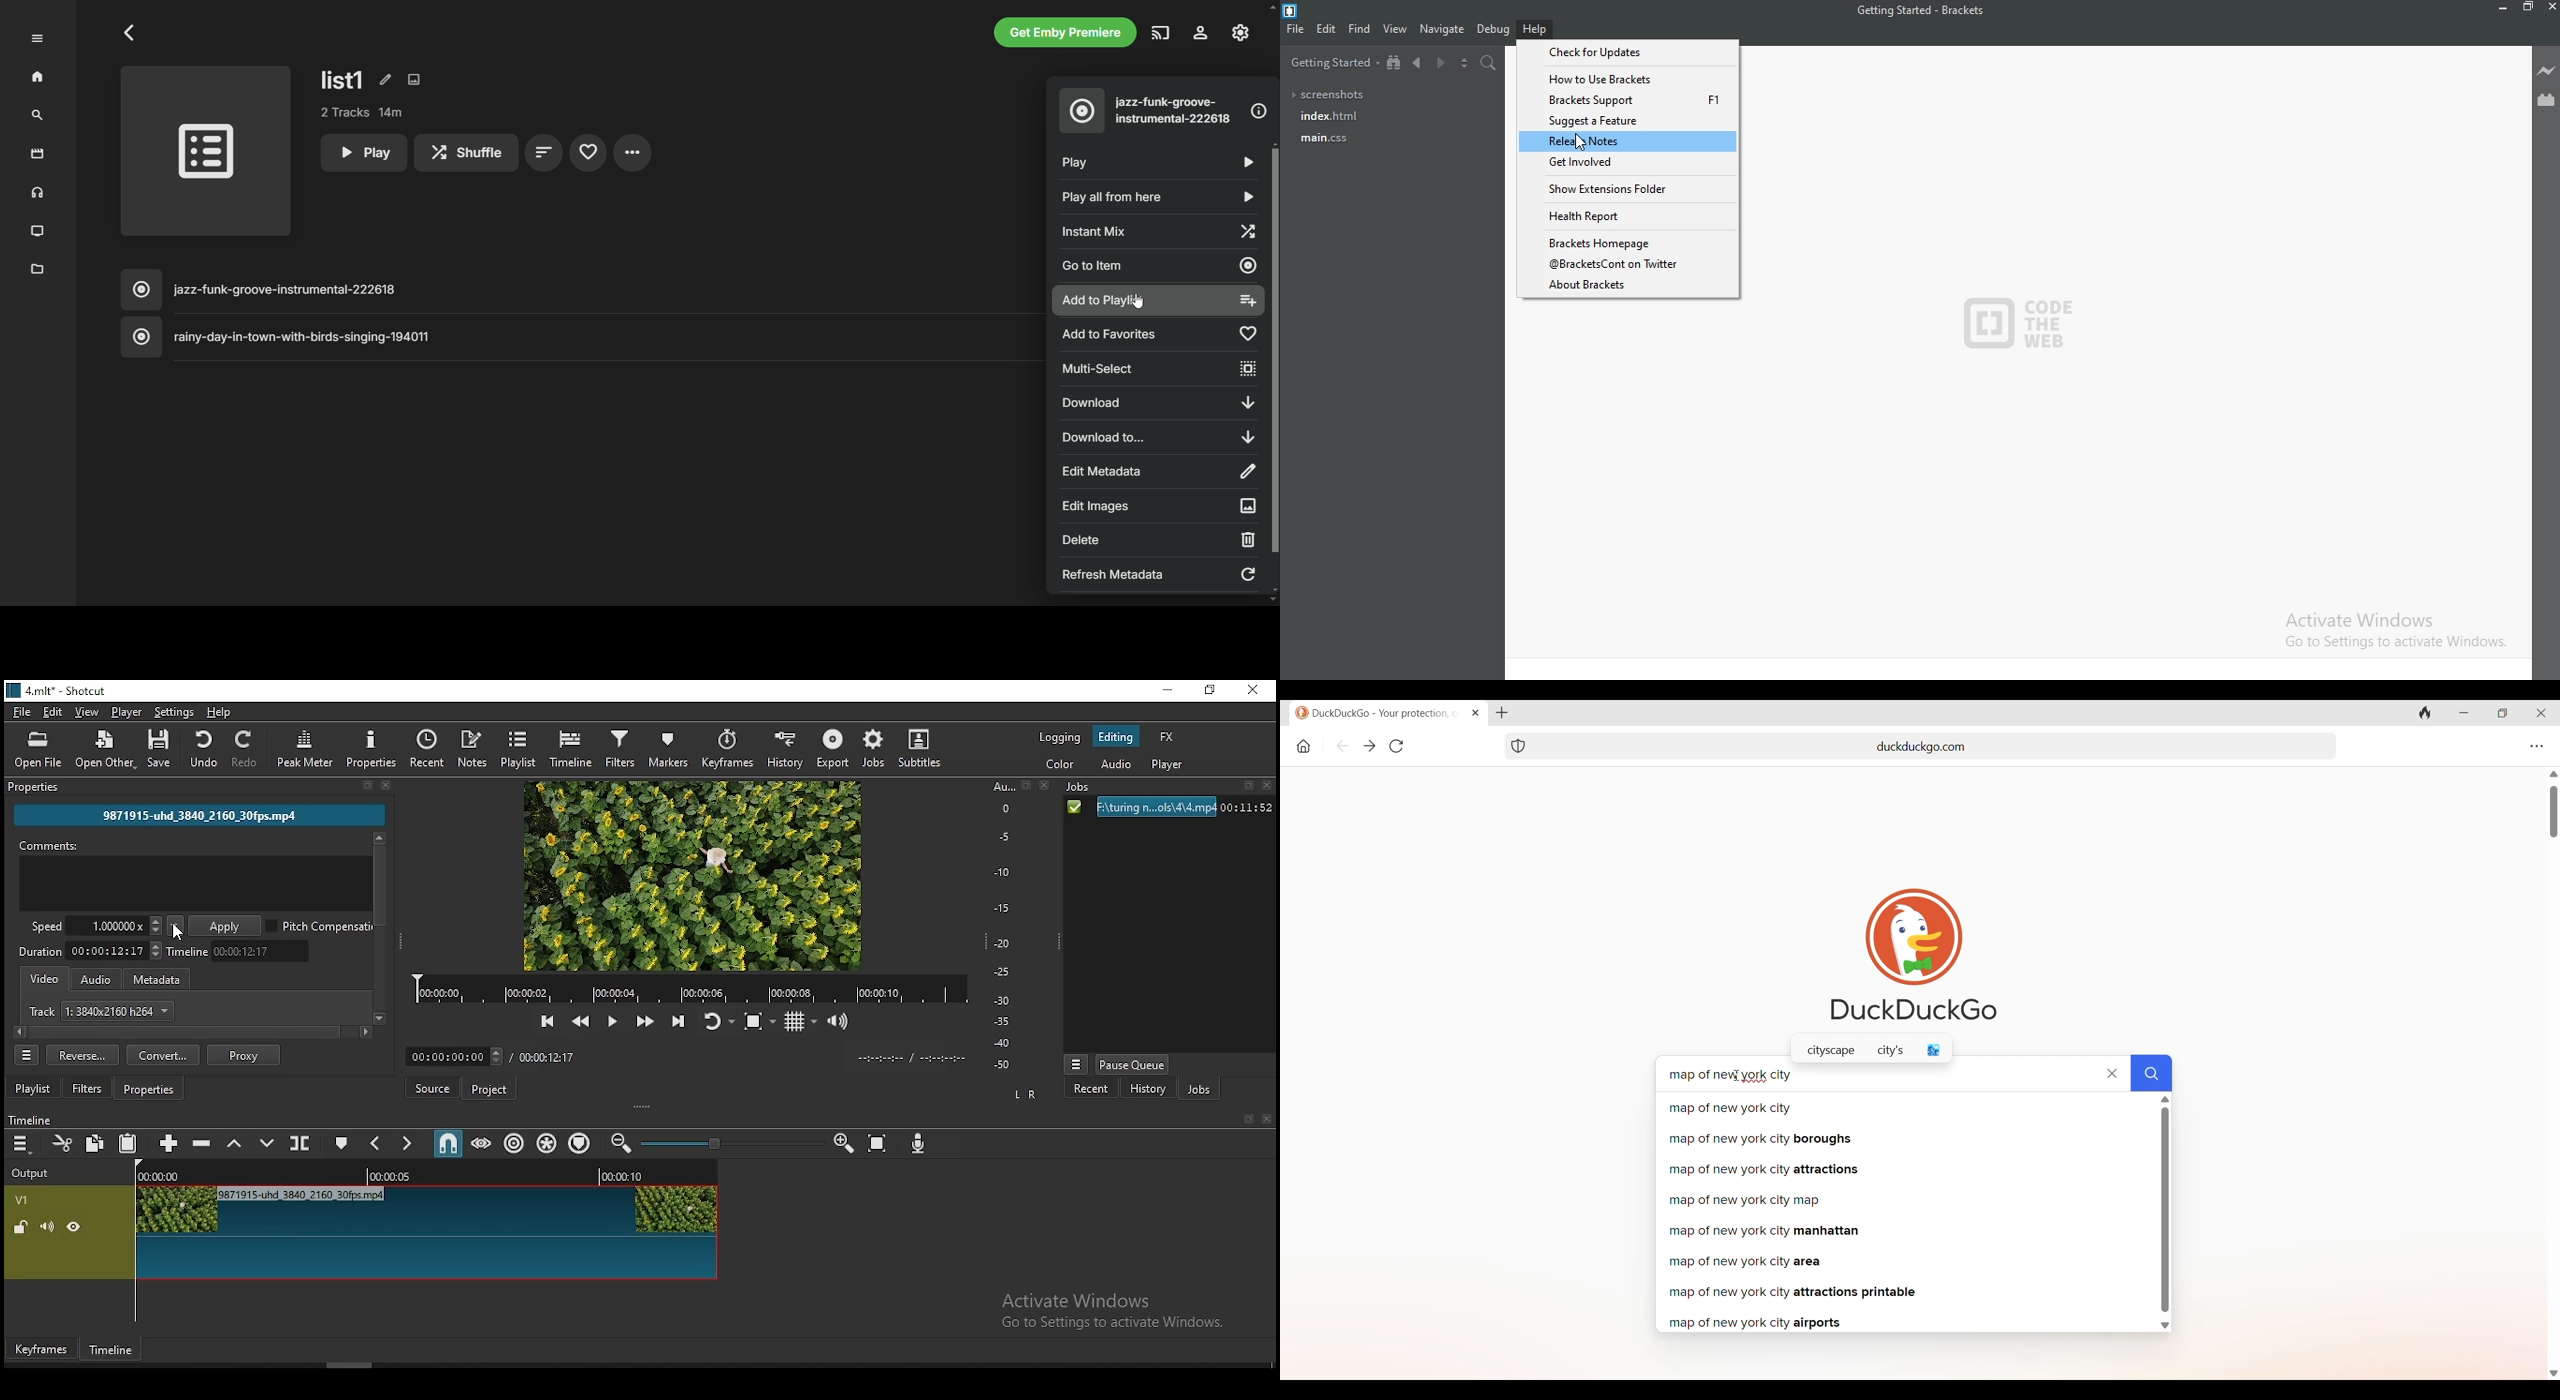 The image size is (2576, 1400). Describe the element at coordinates (2016, 321) in the screenshot. I see `logo` at that location.